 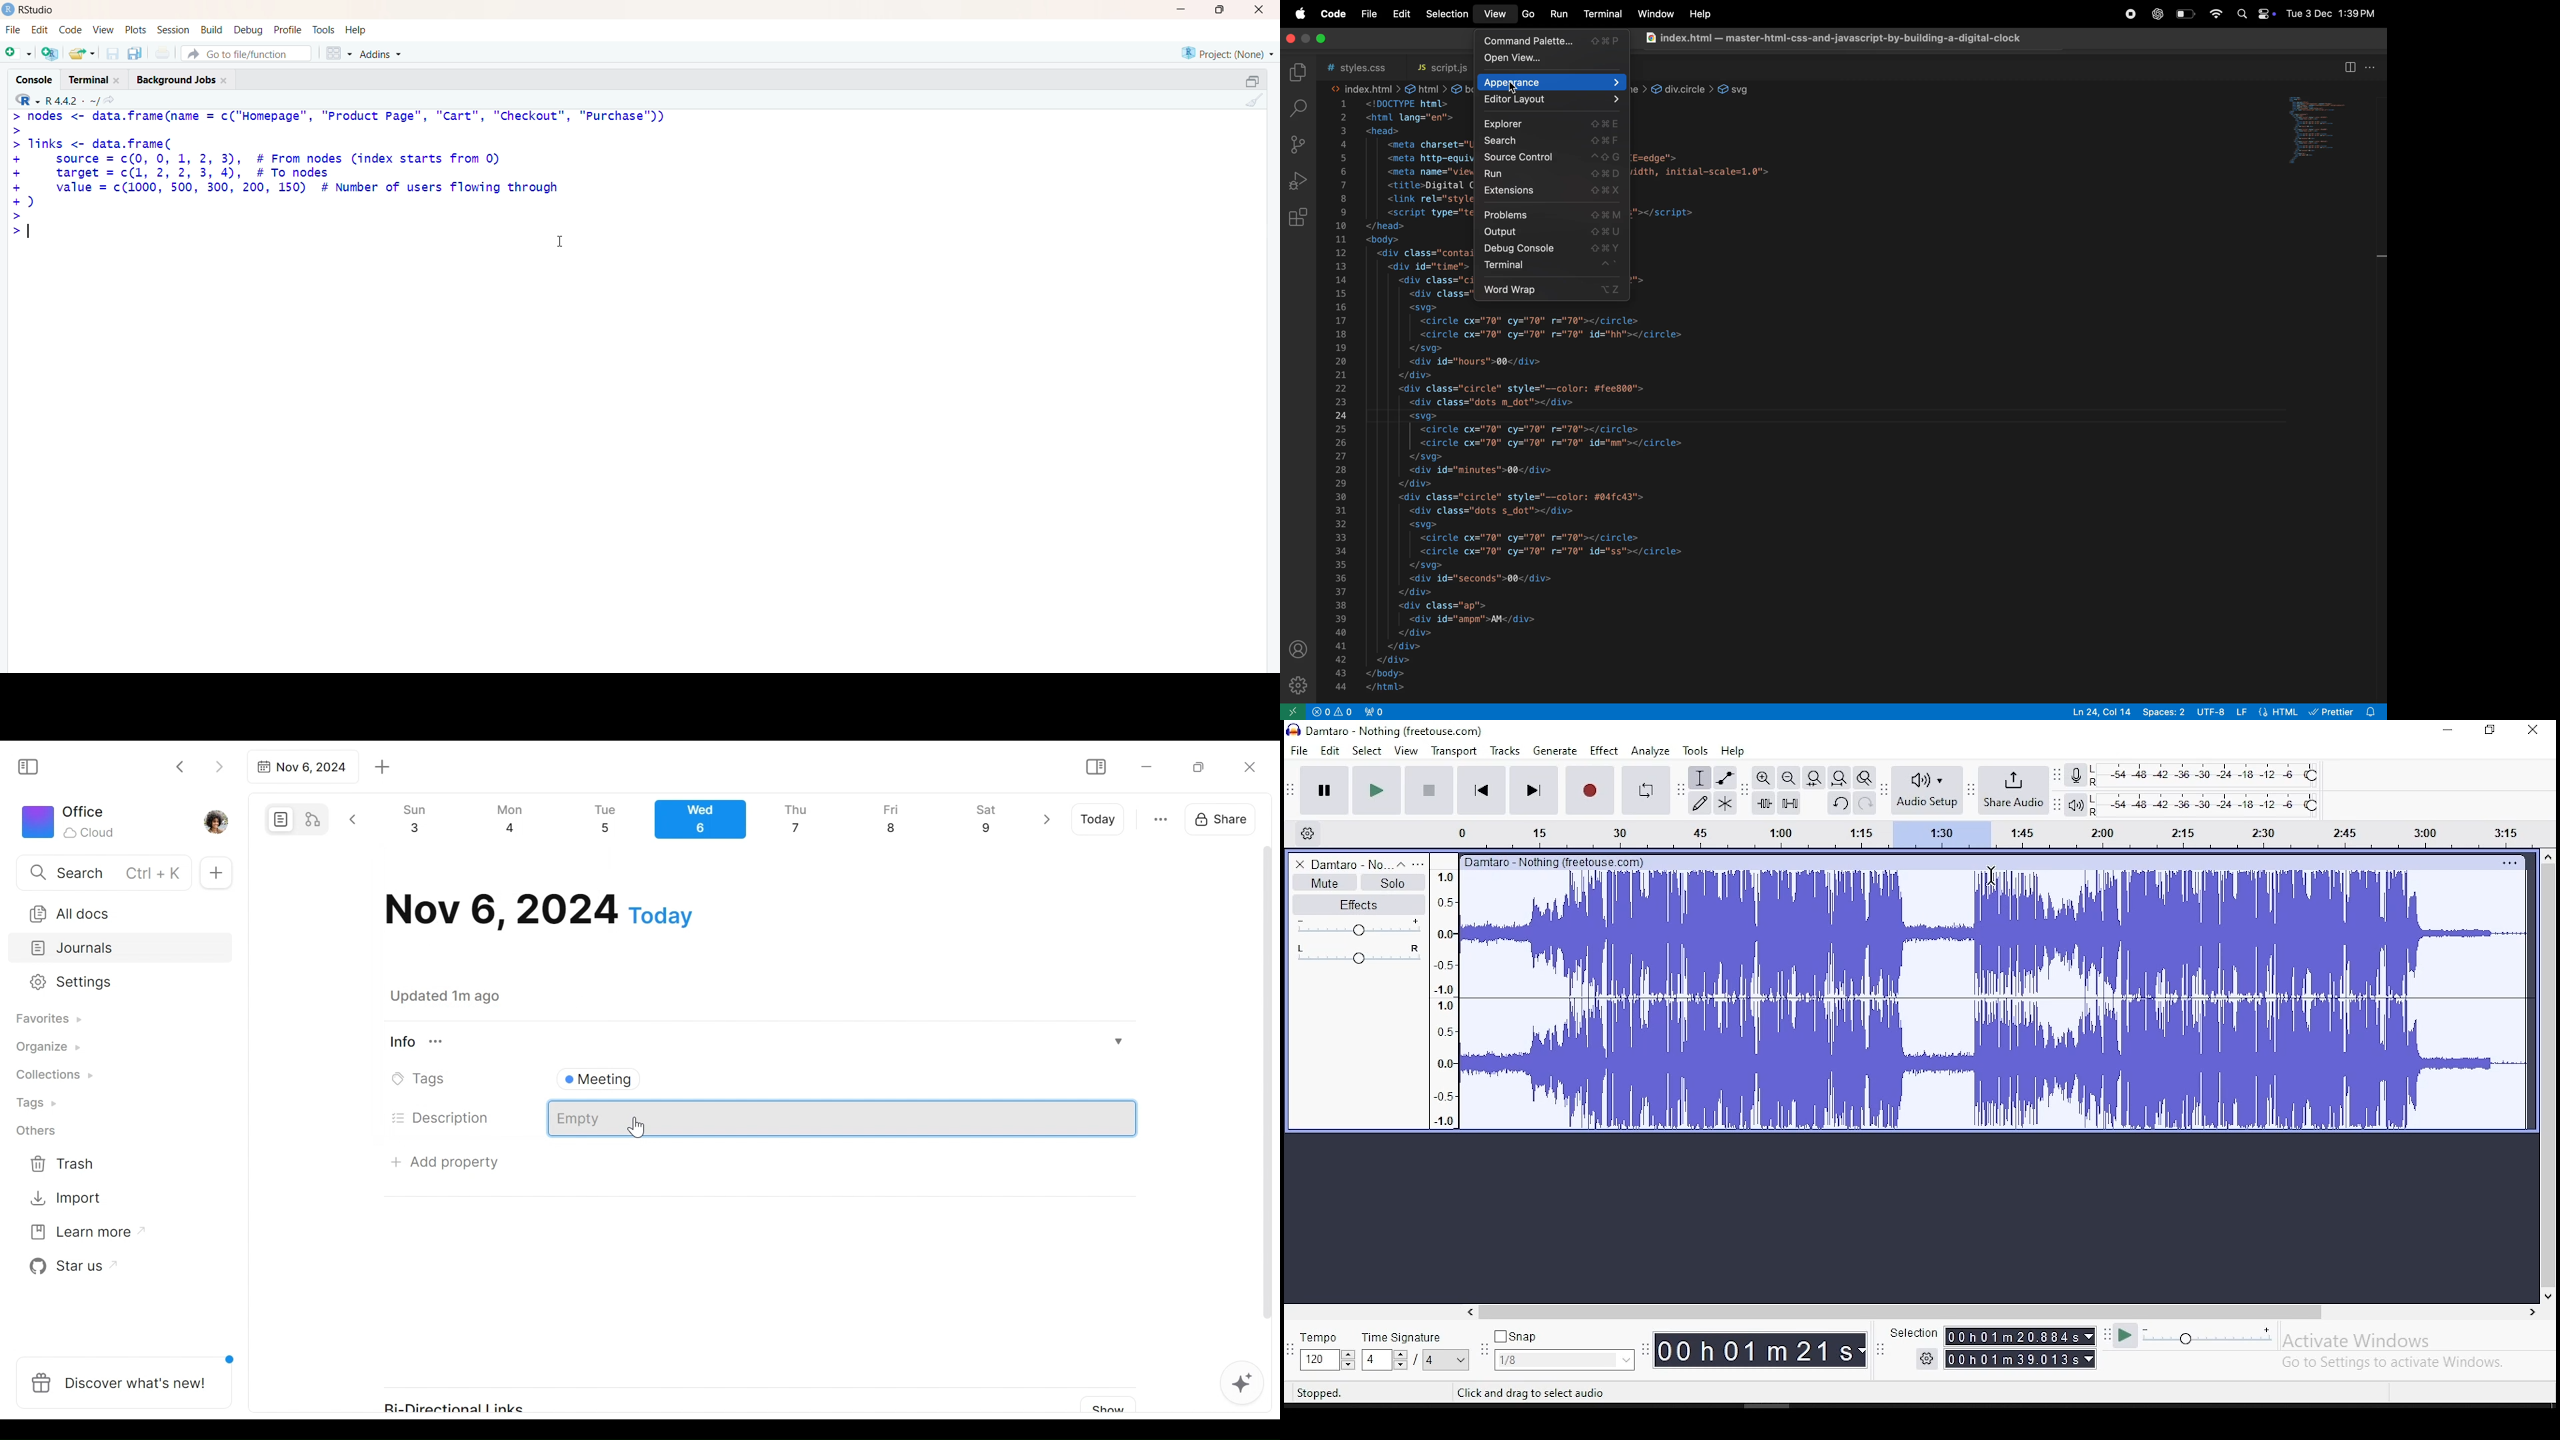 What do you see at coordinates (2268, 711) in the screenshot?
I see `html` at bounding box center [2268, 711].